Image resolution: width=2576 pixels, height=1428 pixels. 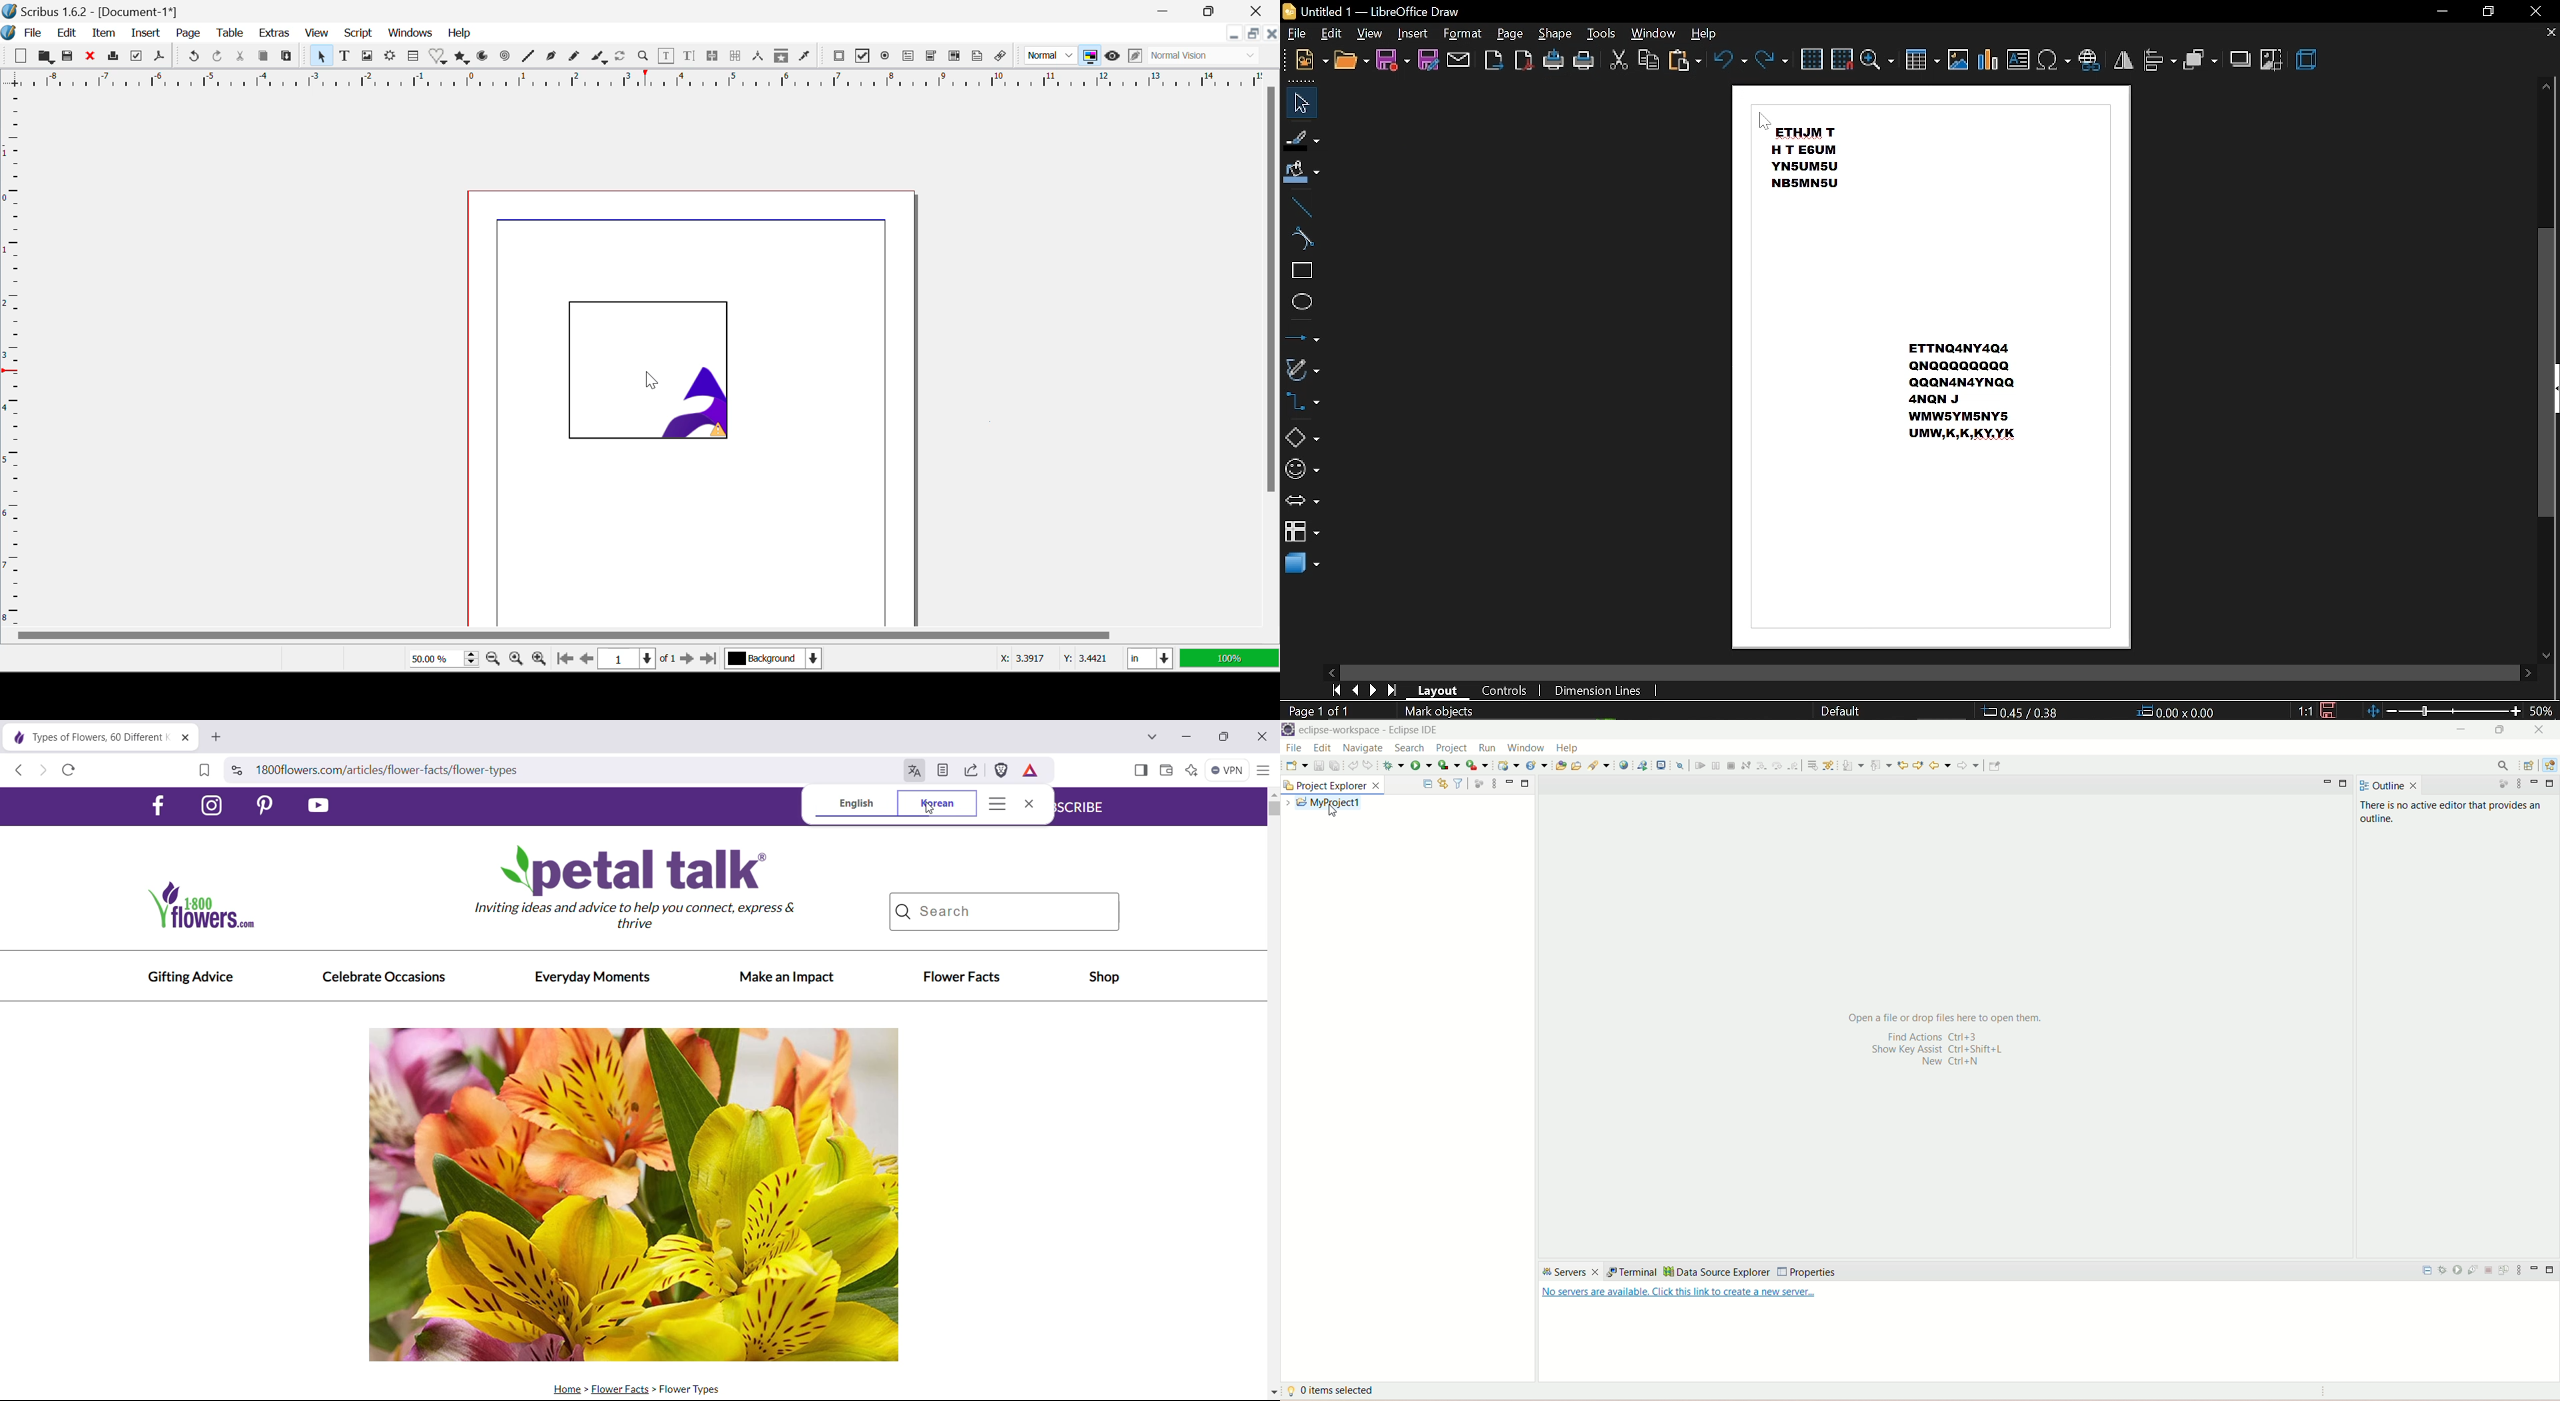 What do you see at coordinates (667, 56) in the screenshot?
I see `Edit Contents of Frame` at bounding box center [667, 56].